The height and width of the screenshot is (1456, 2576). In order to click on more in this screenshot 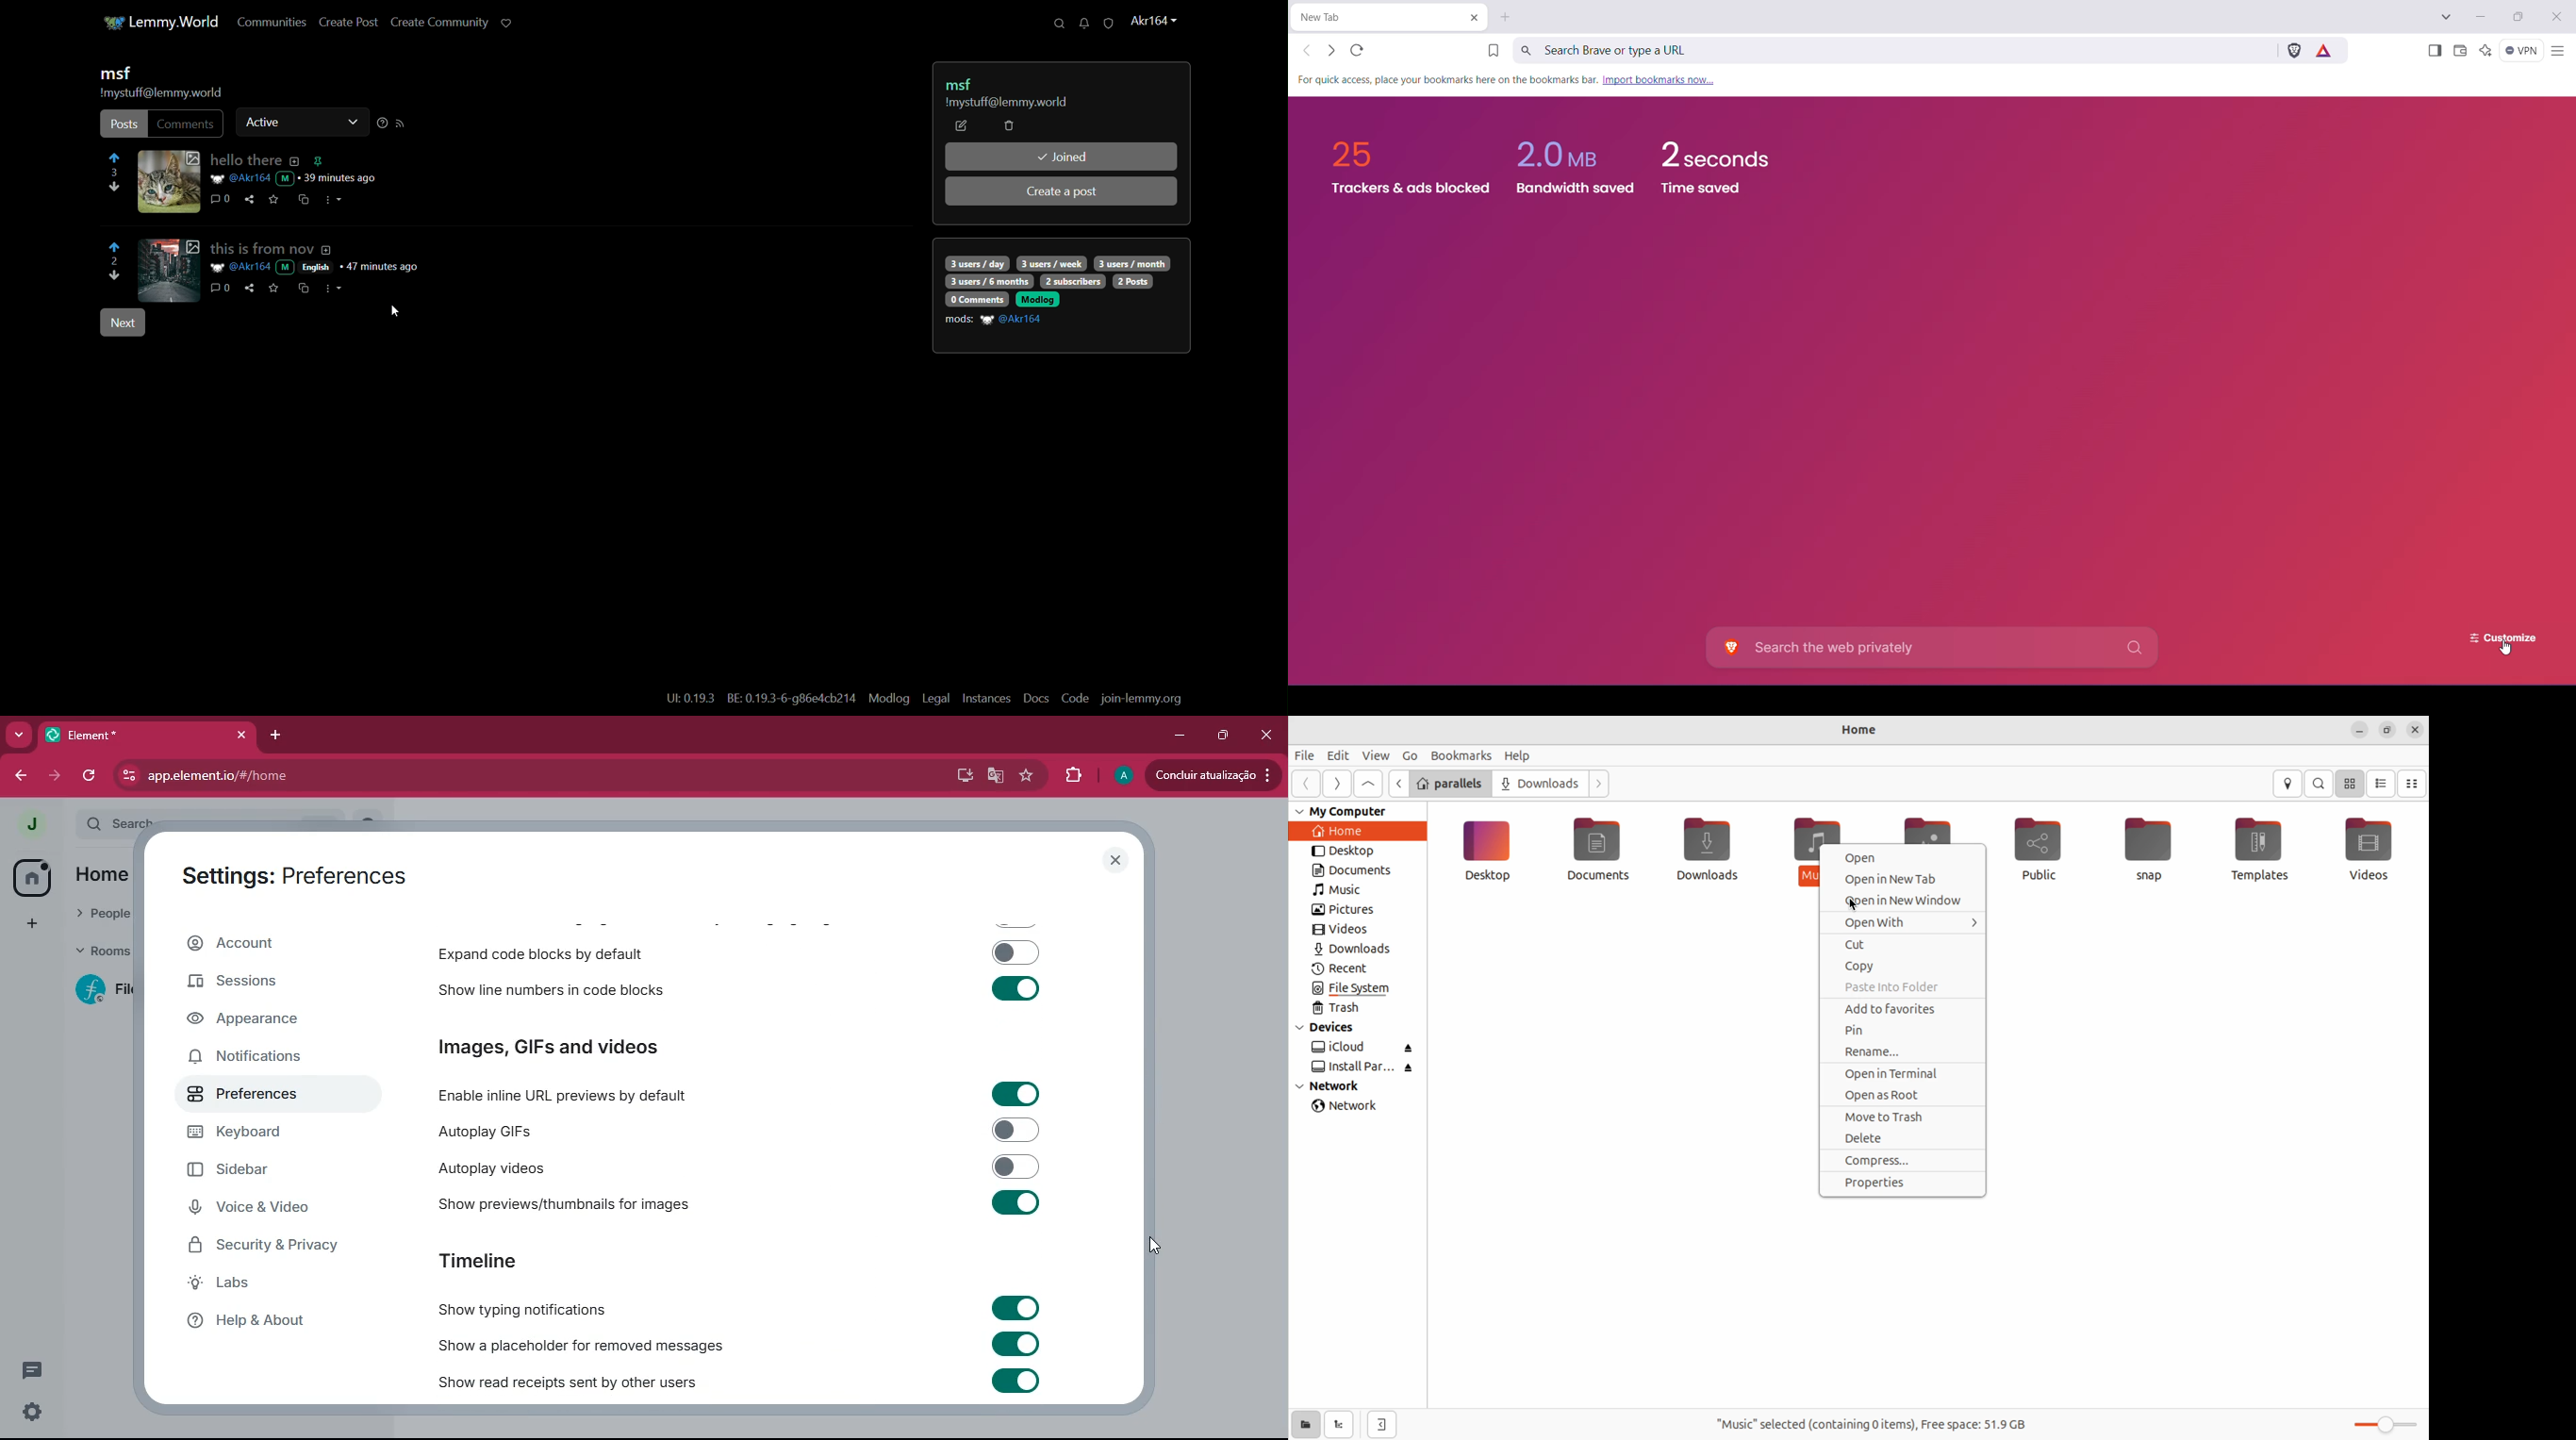, I will do `click(337, 288)`.